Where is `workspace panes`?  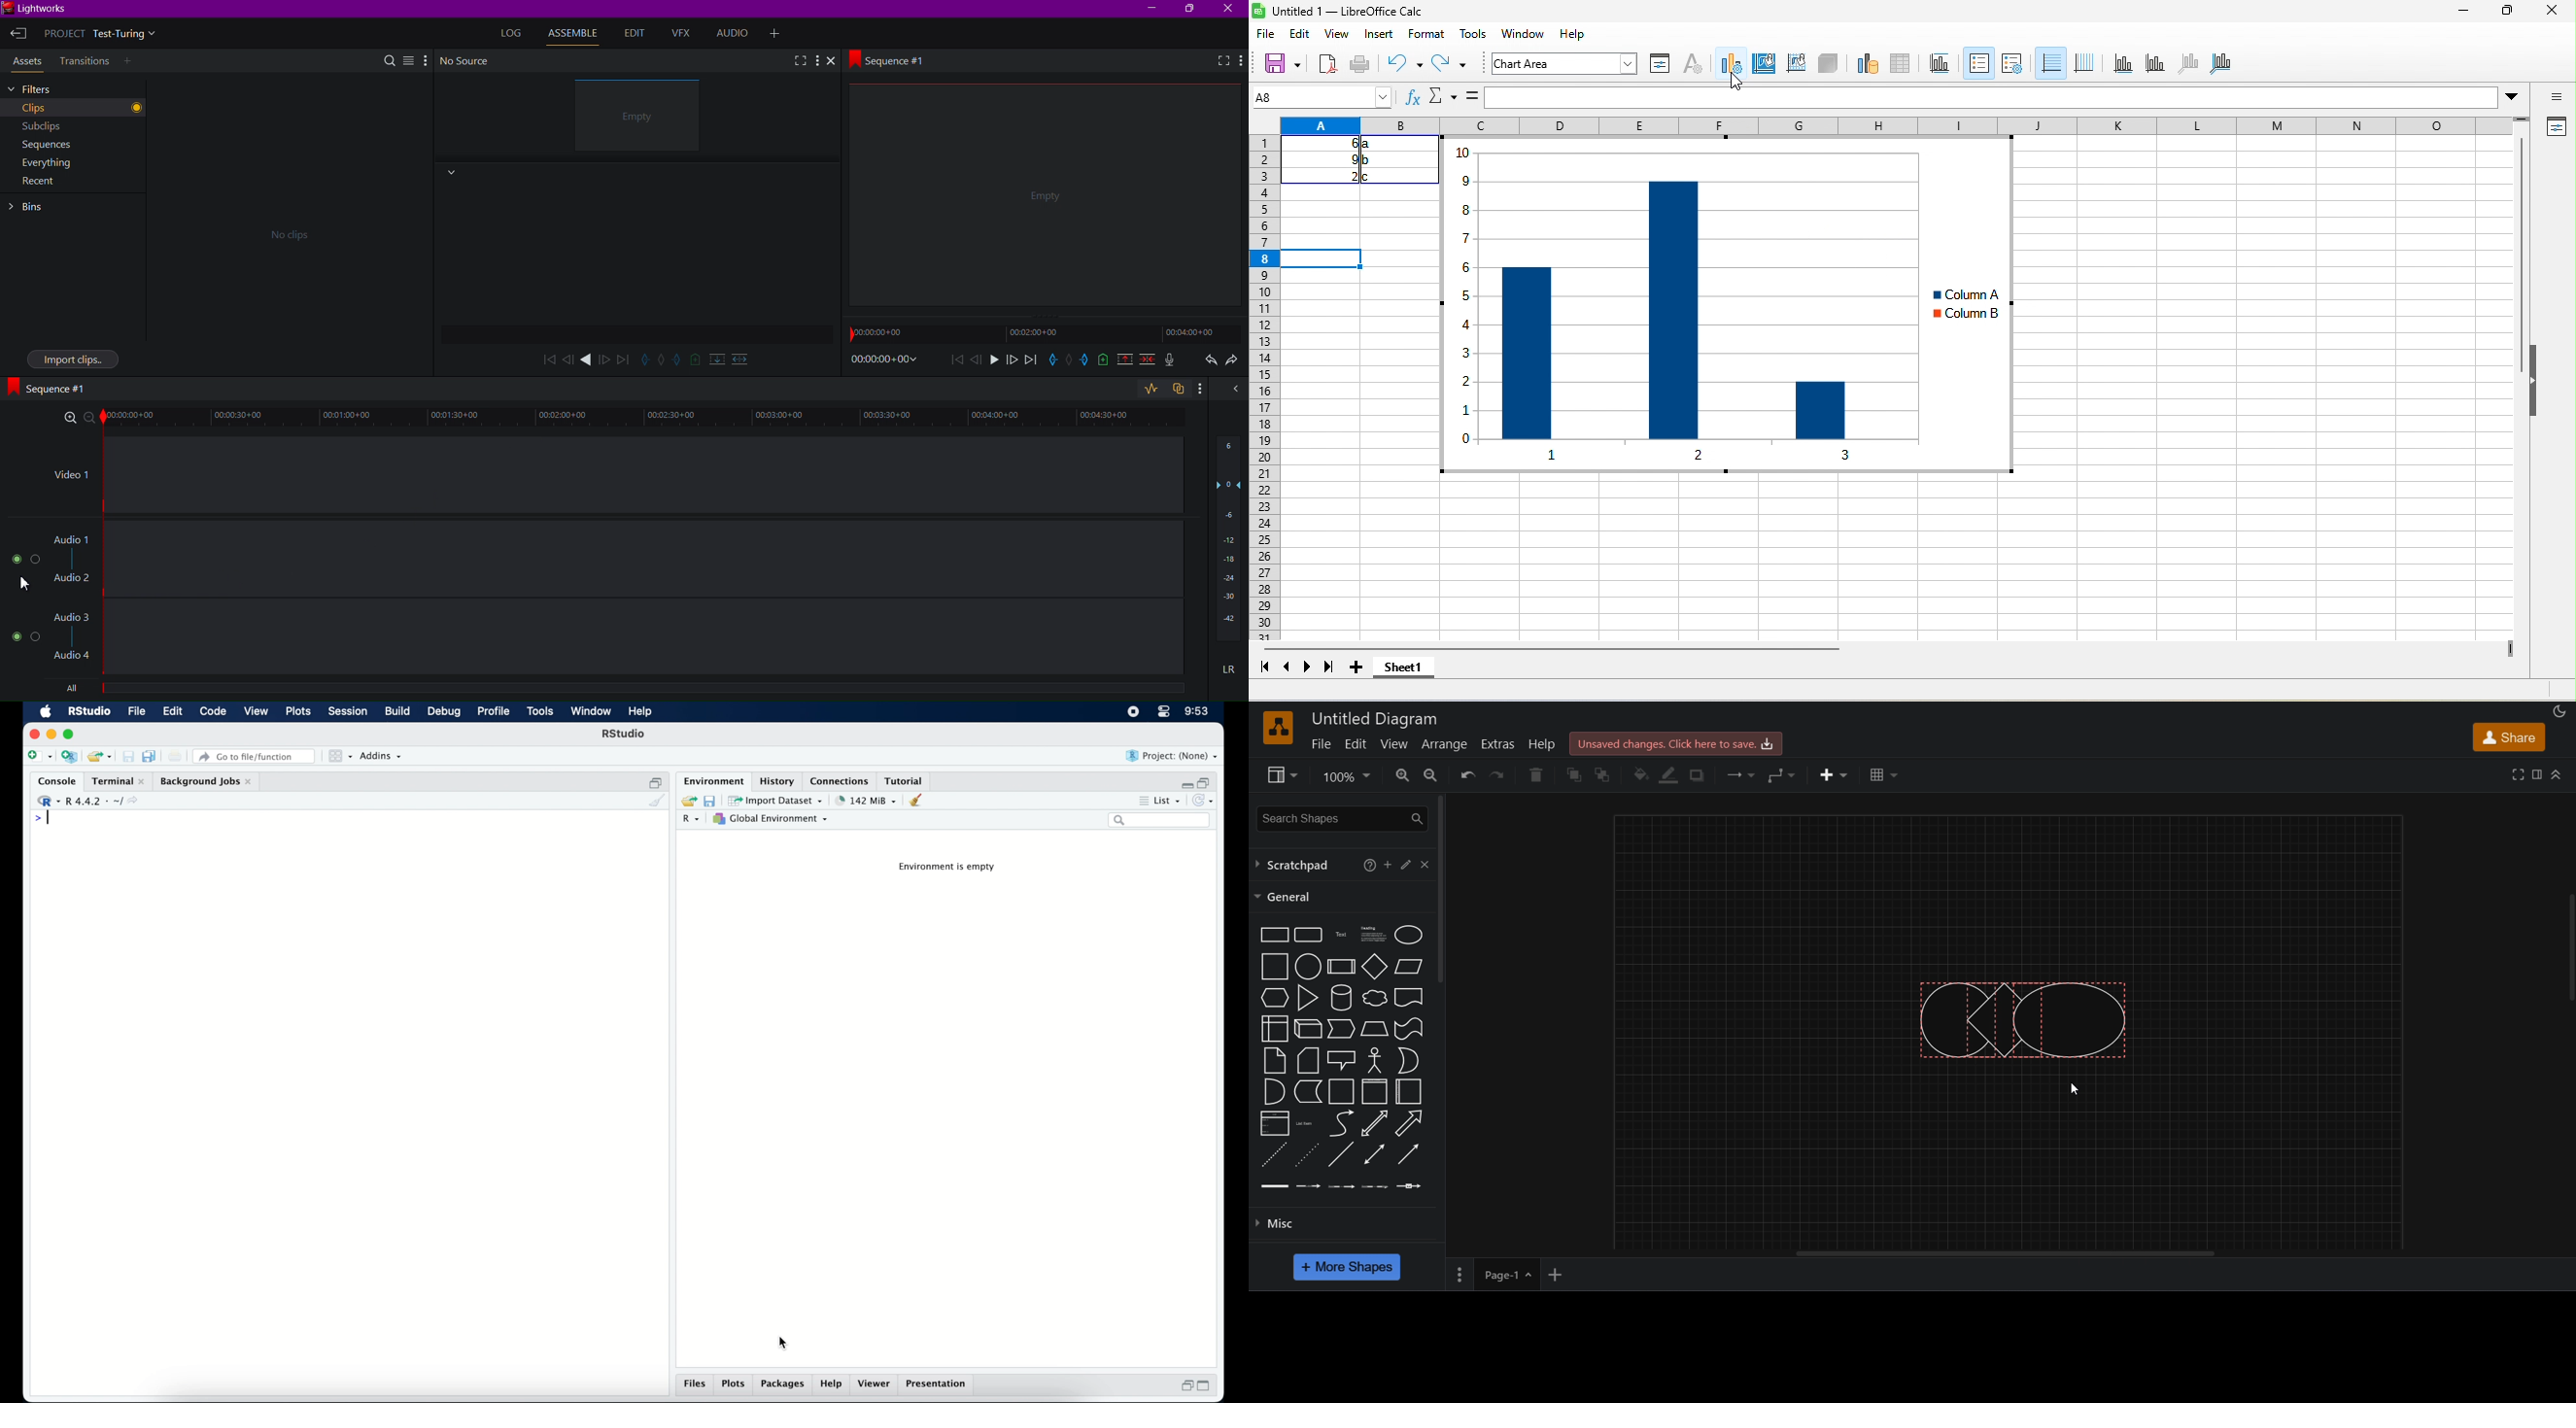
workspace panes is located at coordinates (340, 756).